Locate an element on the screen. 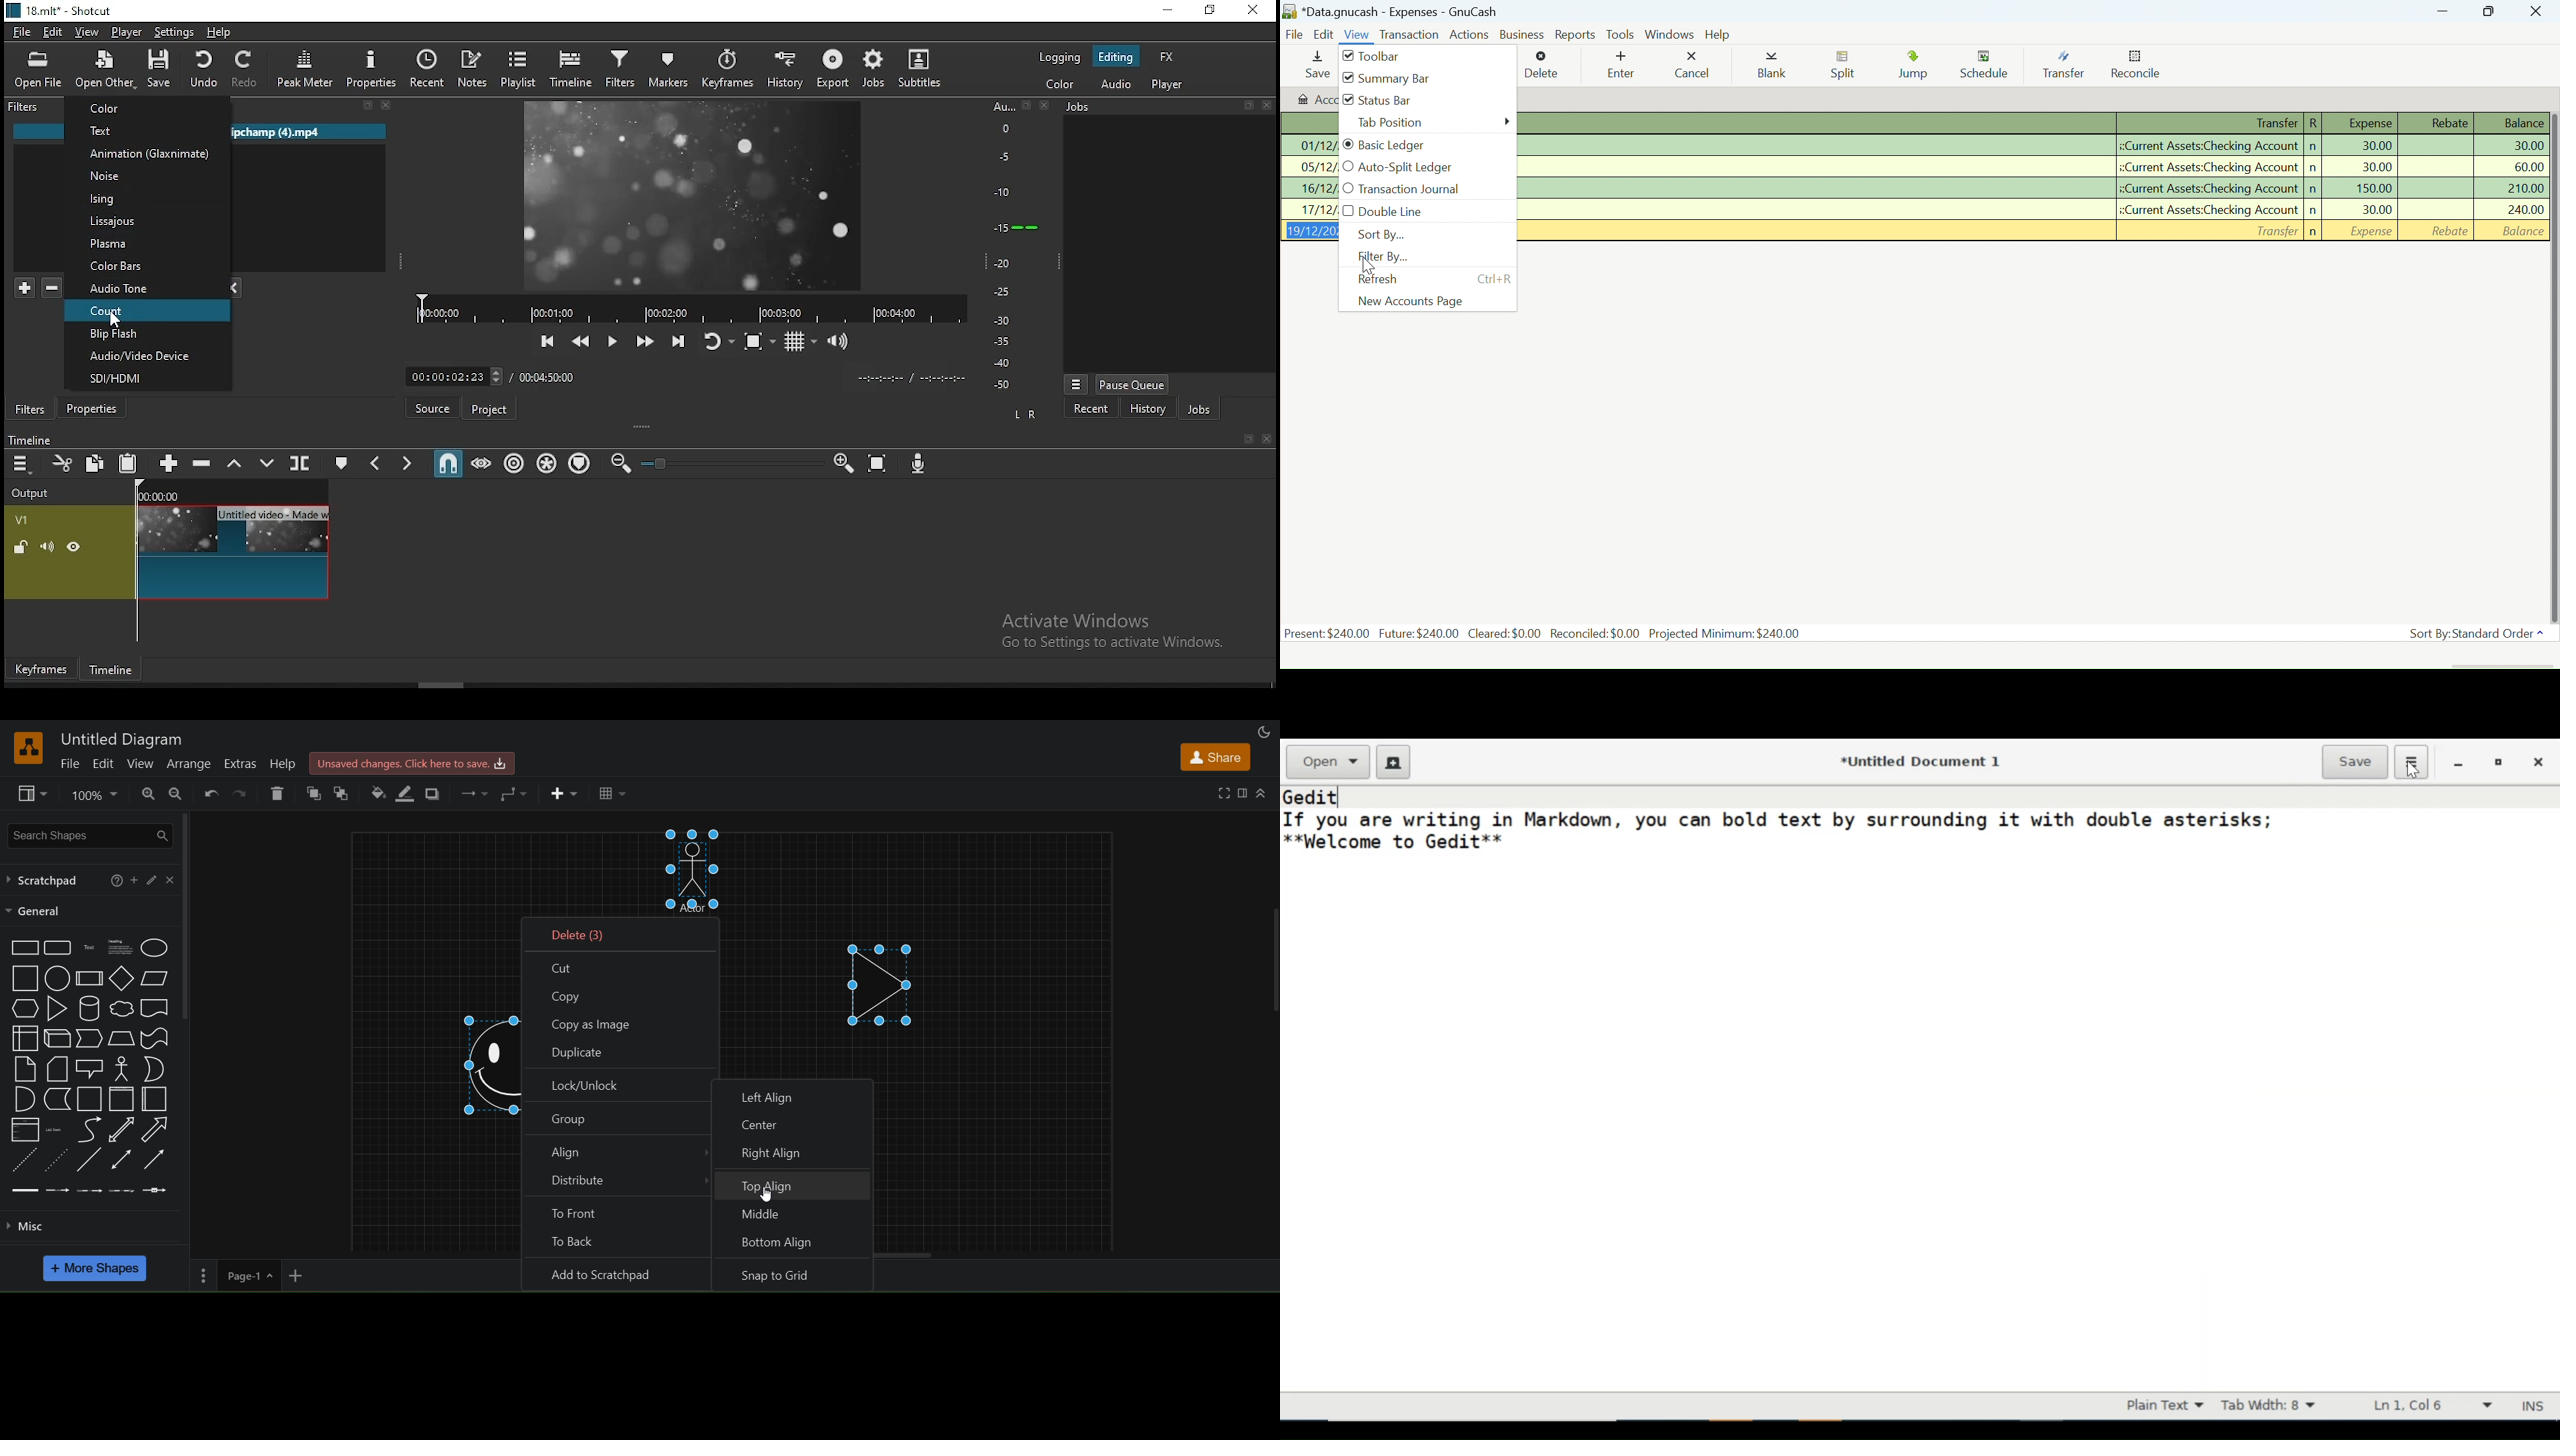 The height and width of the screenshot is (1456, 2576). video progress bar is located at coordinates (687, 308).